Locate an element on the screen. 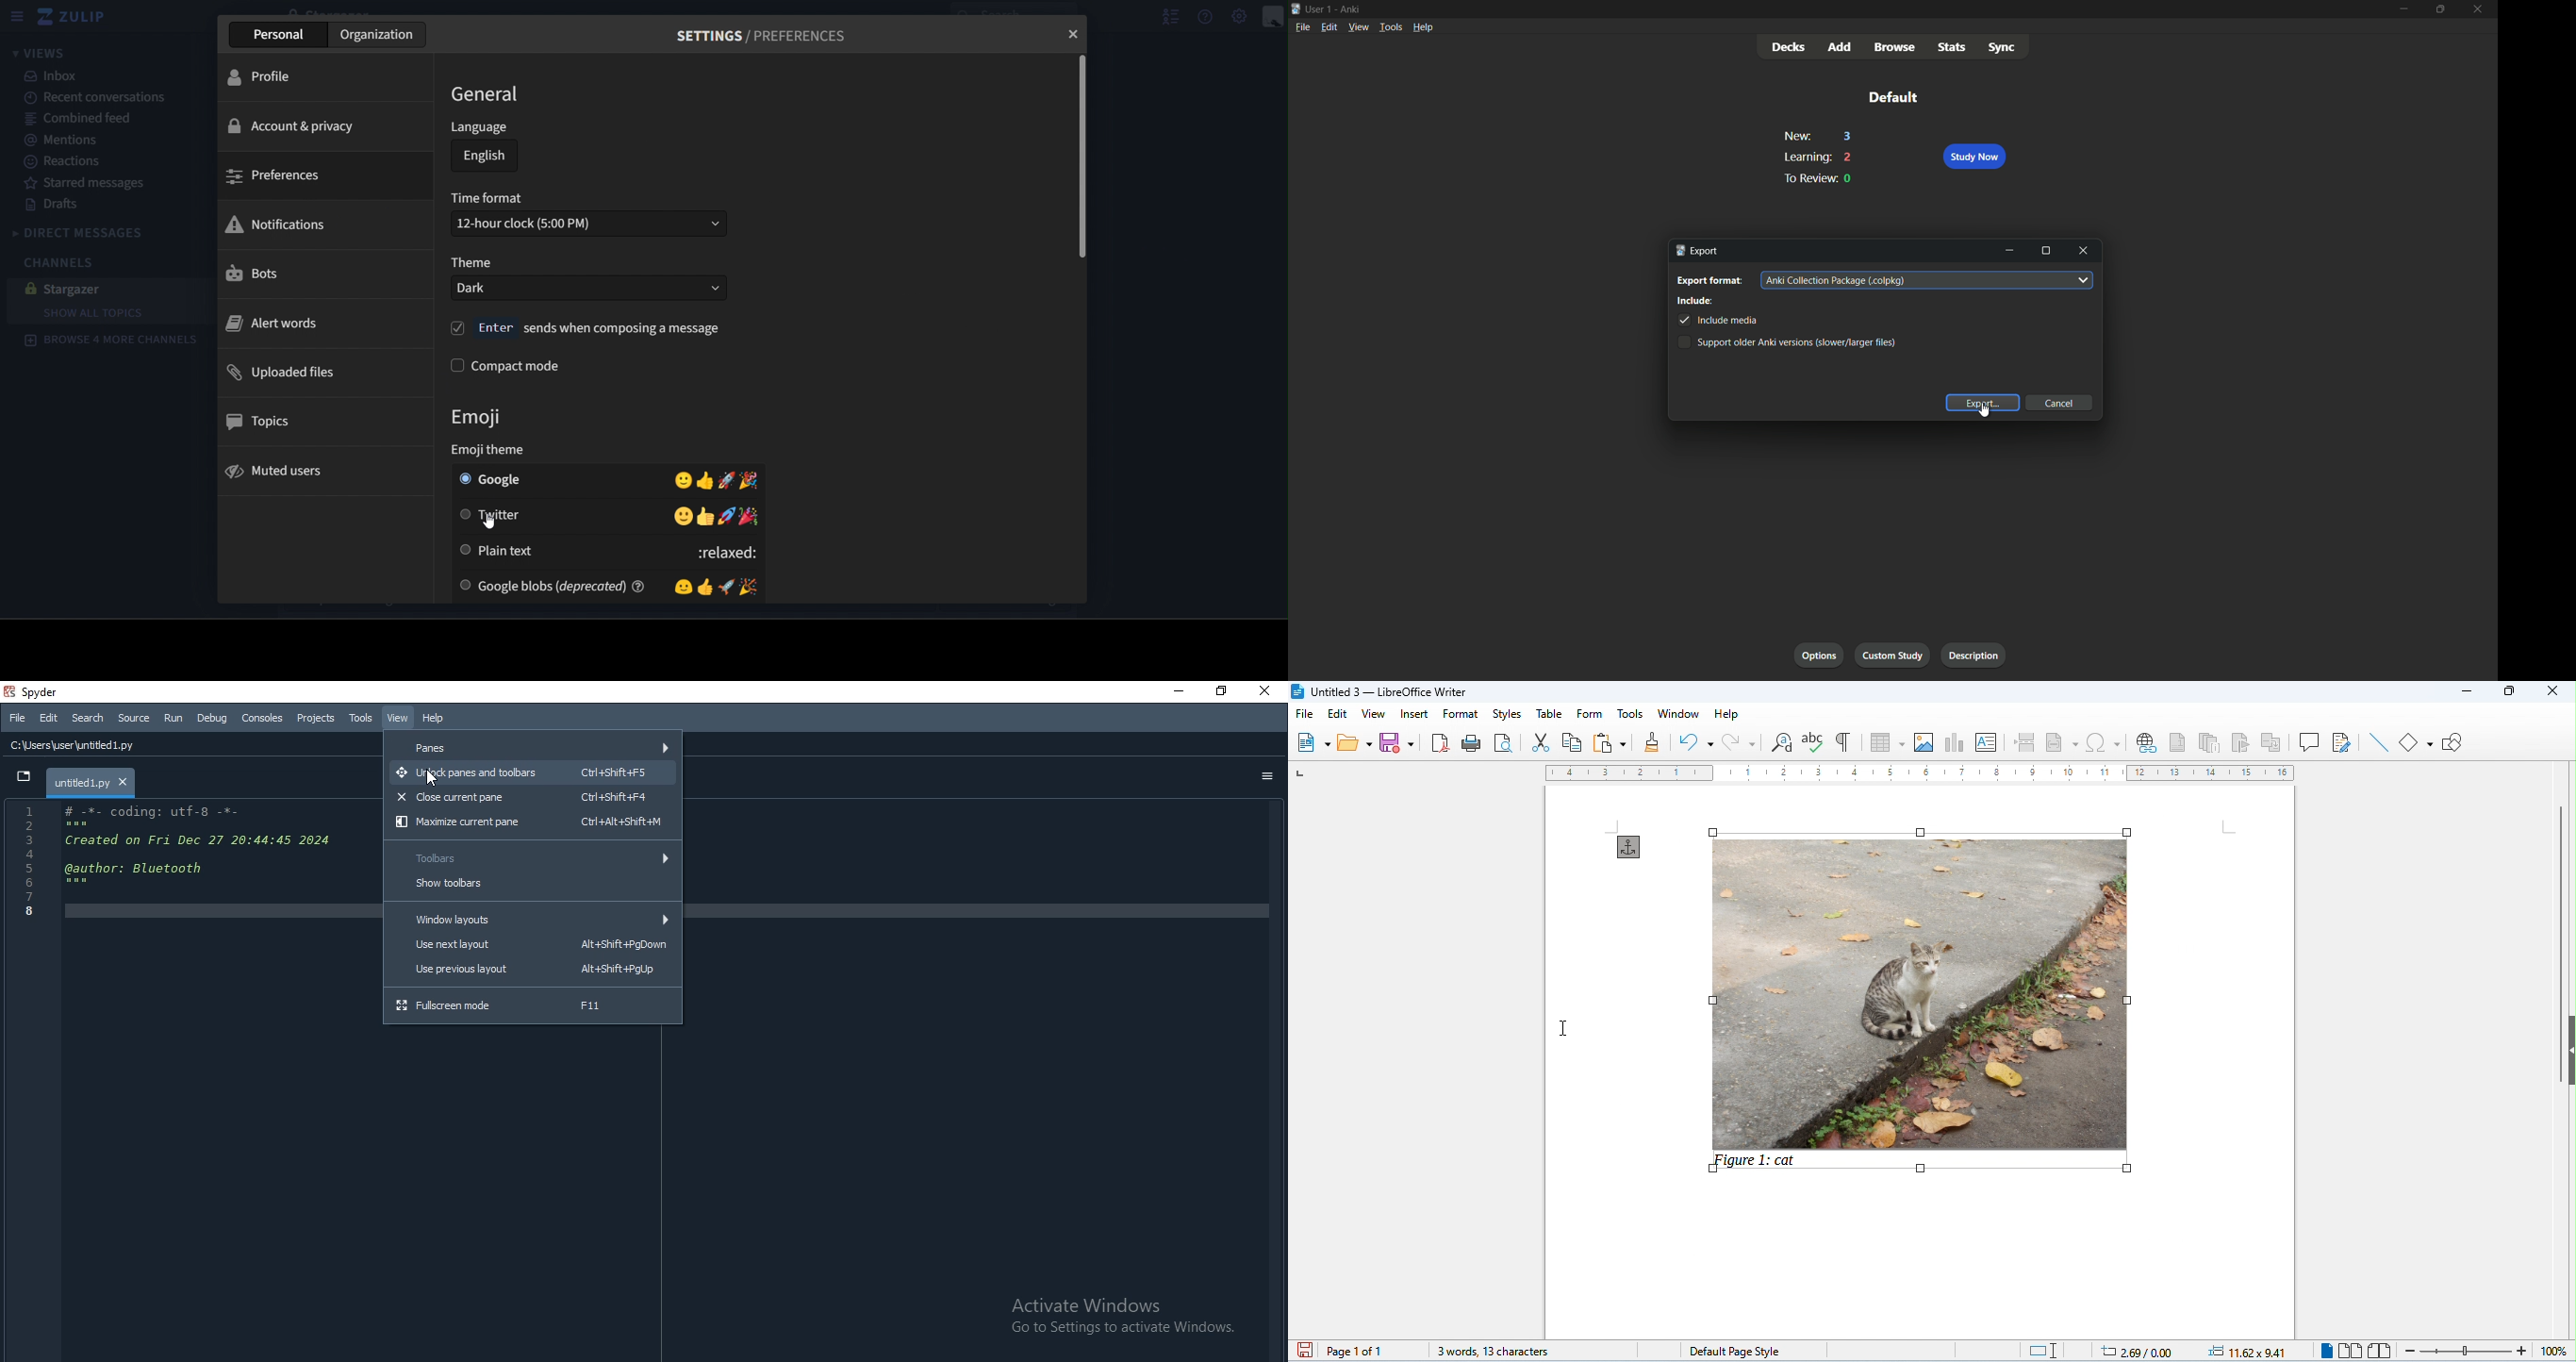 This screenshot has width=2576, height=1372. Debug is located at coordinates (213, 719).